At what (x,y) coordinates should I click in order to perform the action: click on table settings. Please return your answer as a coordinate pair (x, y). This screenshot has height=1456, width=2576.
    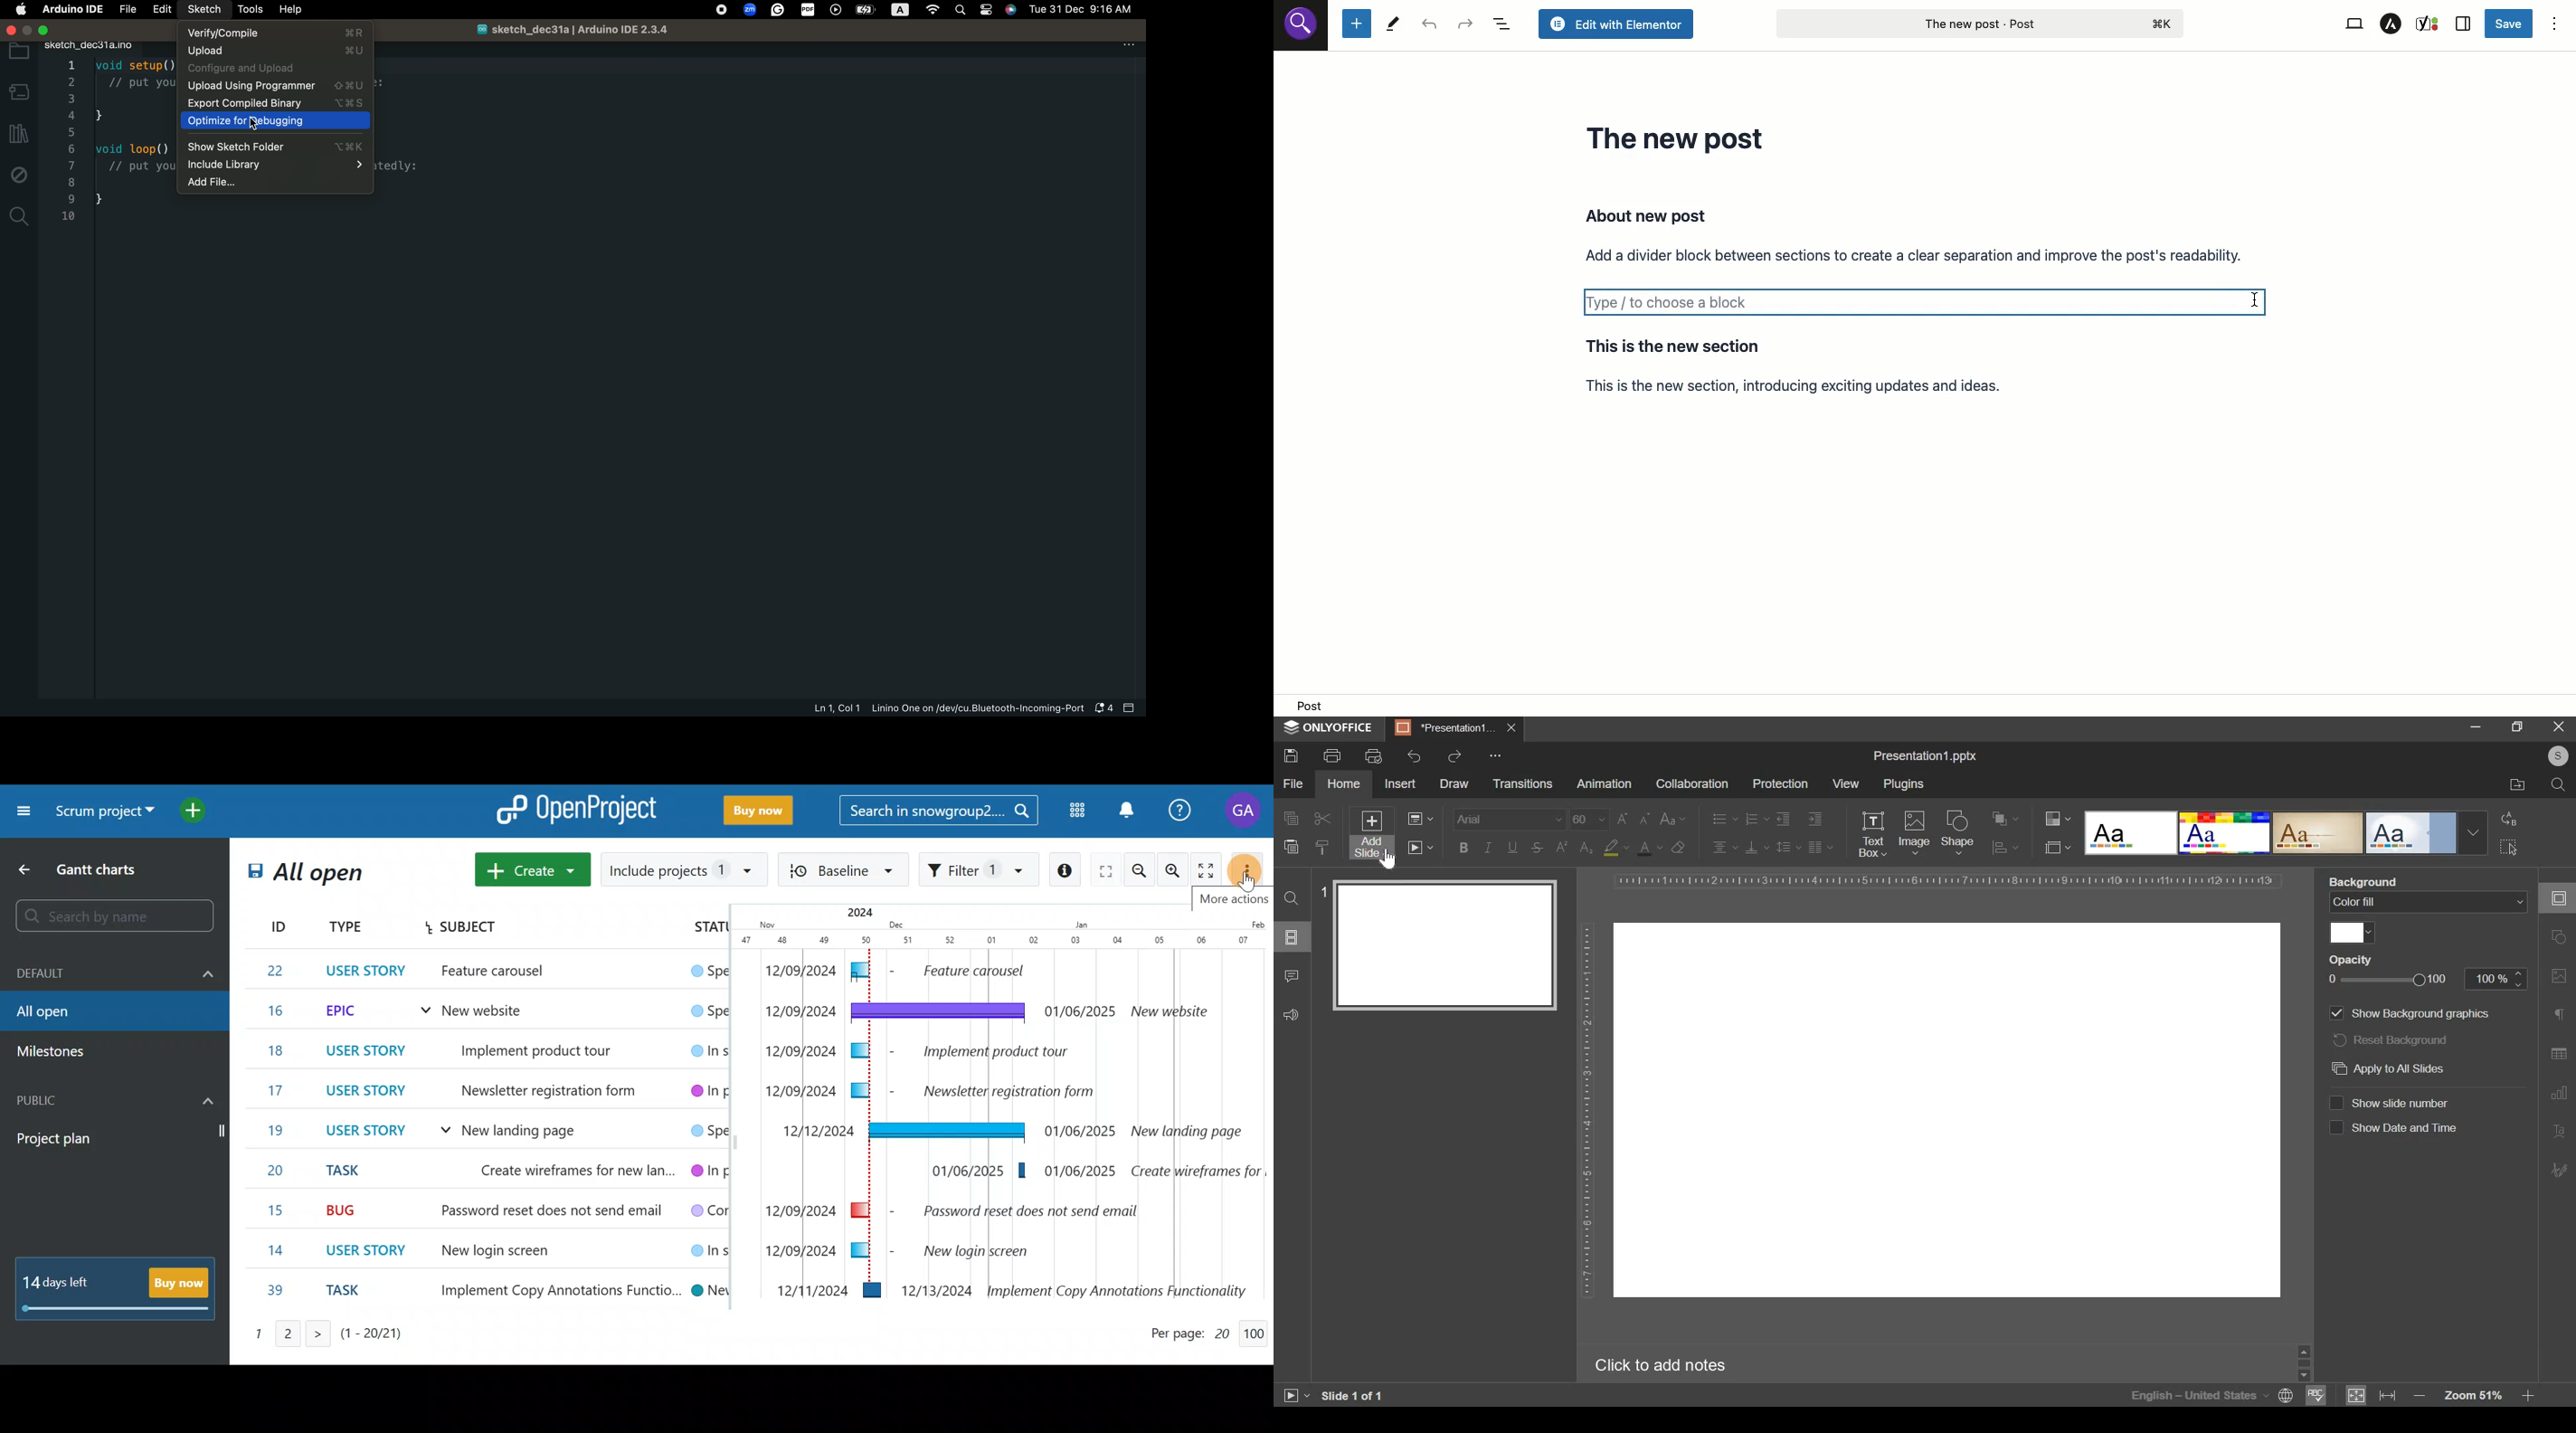
    Looking at the image, I should click on (2558, 1054).